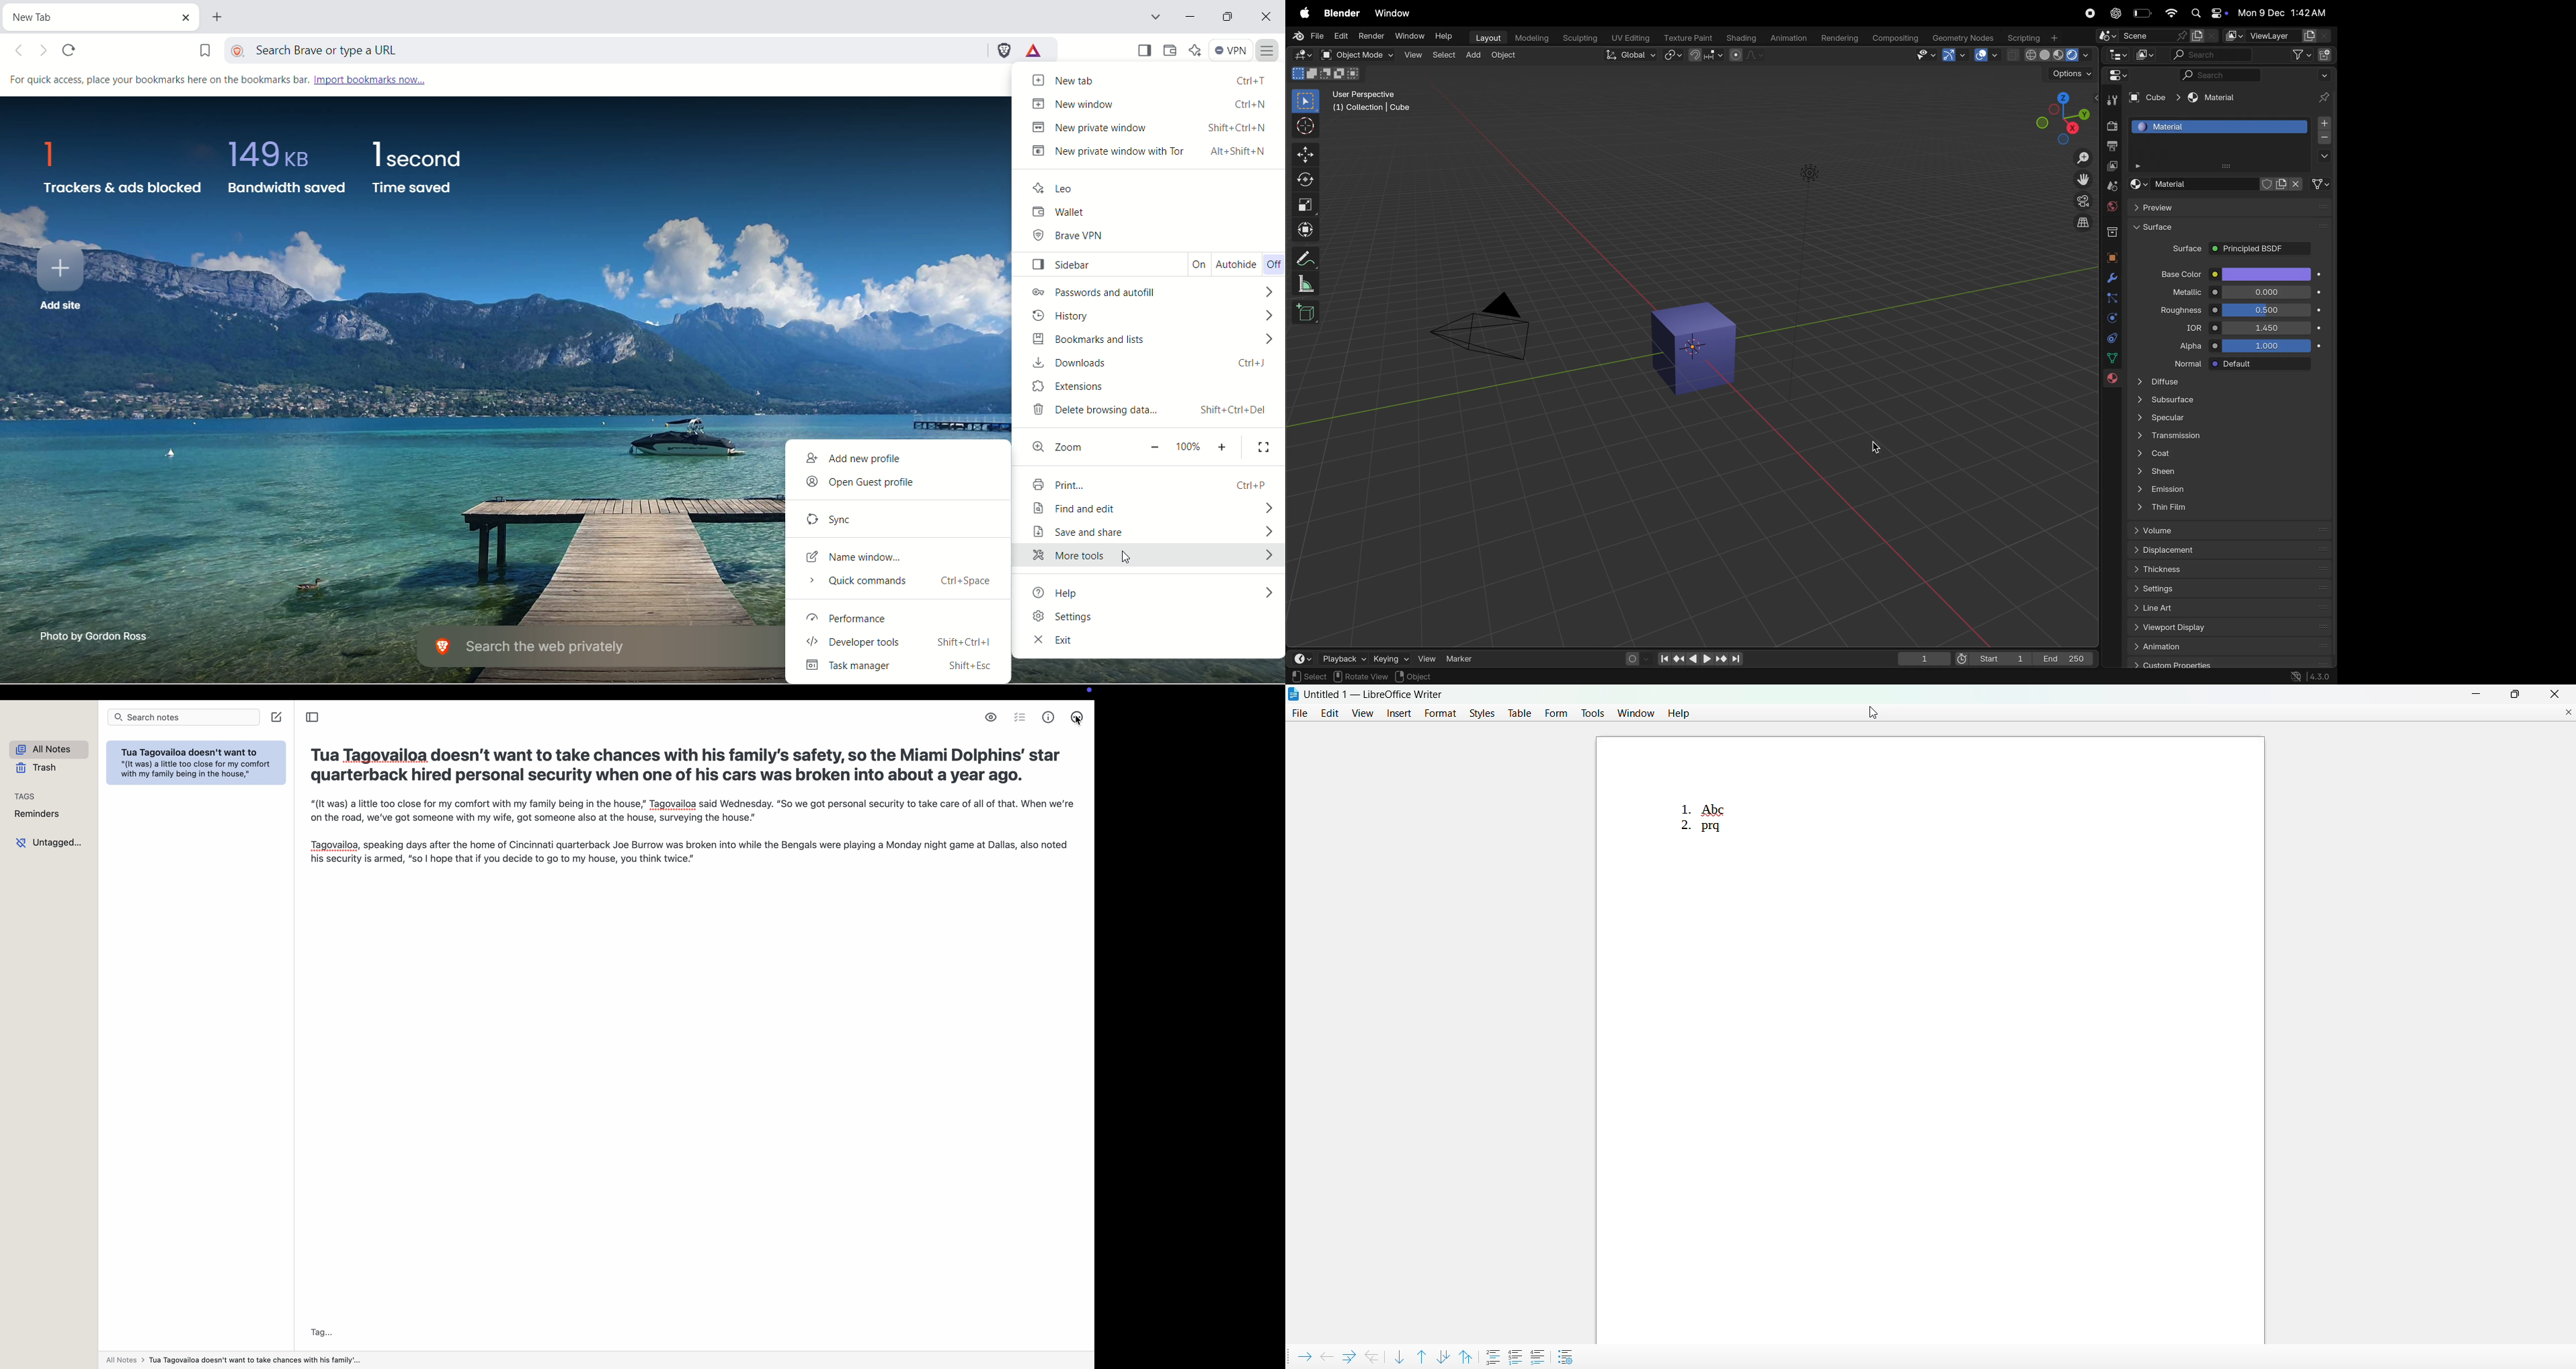  What do you see at coordinates (1568, 1356) in the screenshot?
I see `bullets and numbering` at bounding box center [1568, 1356].